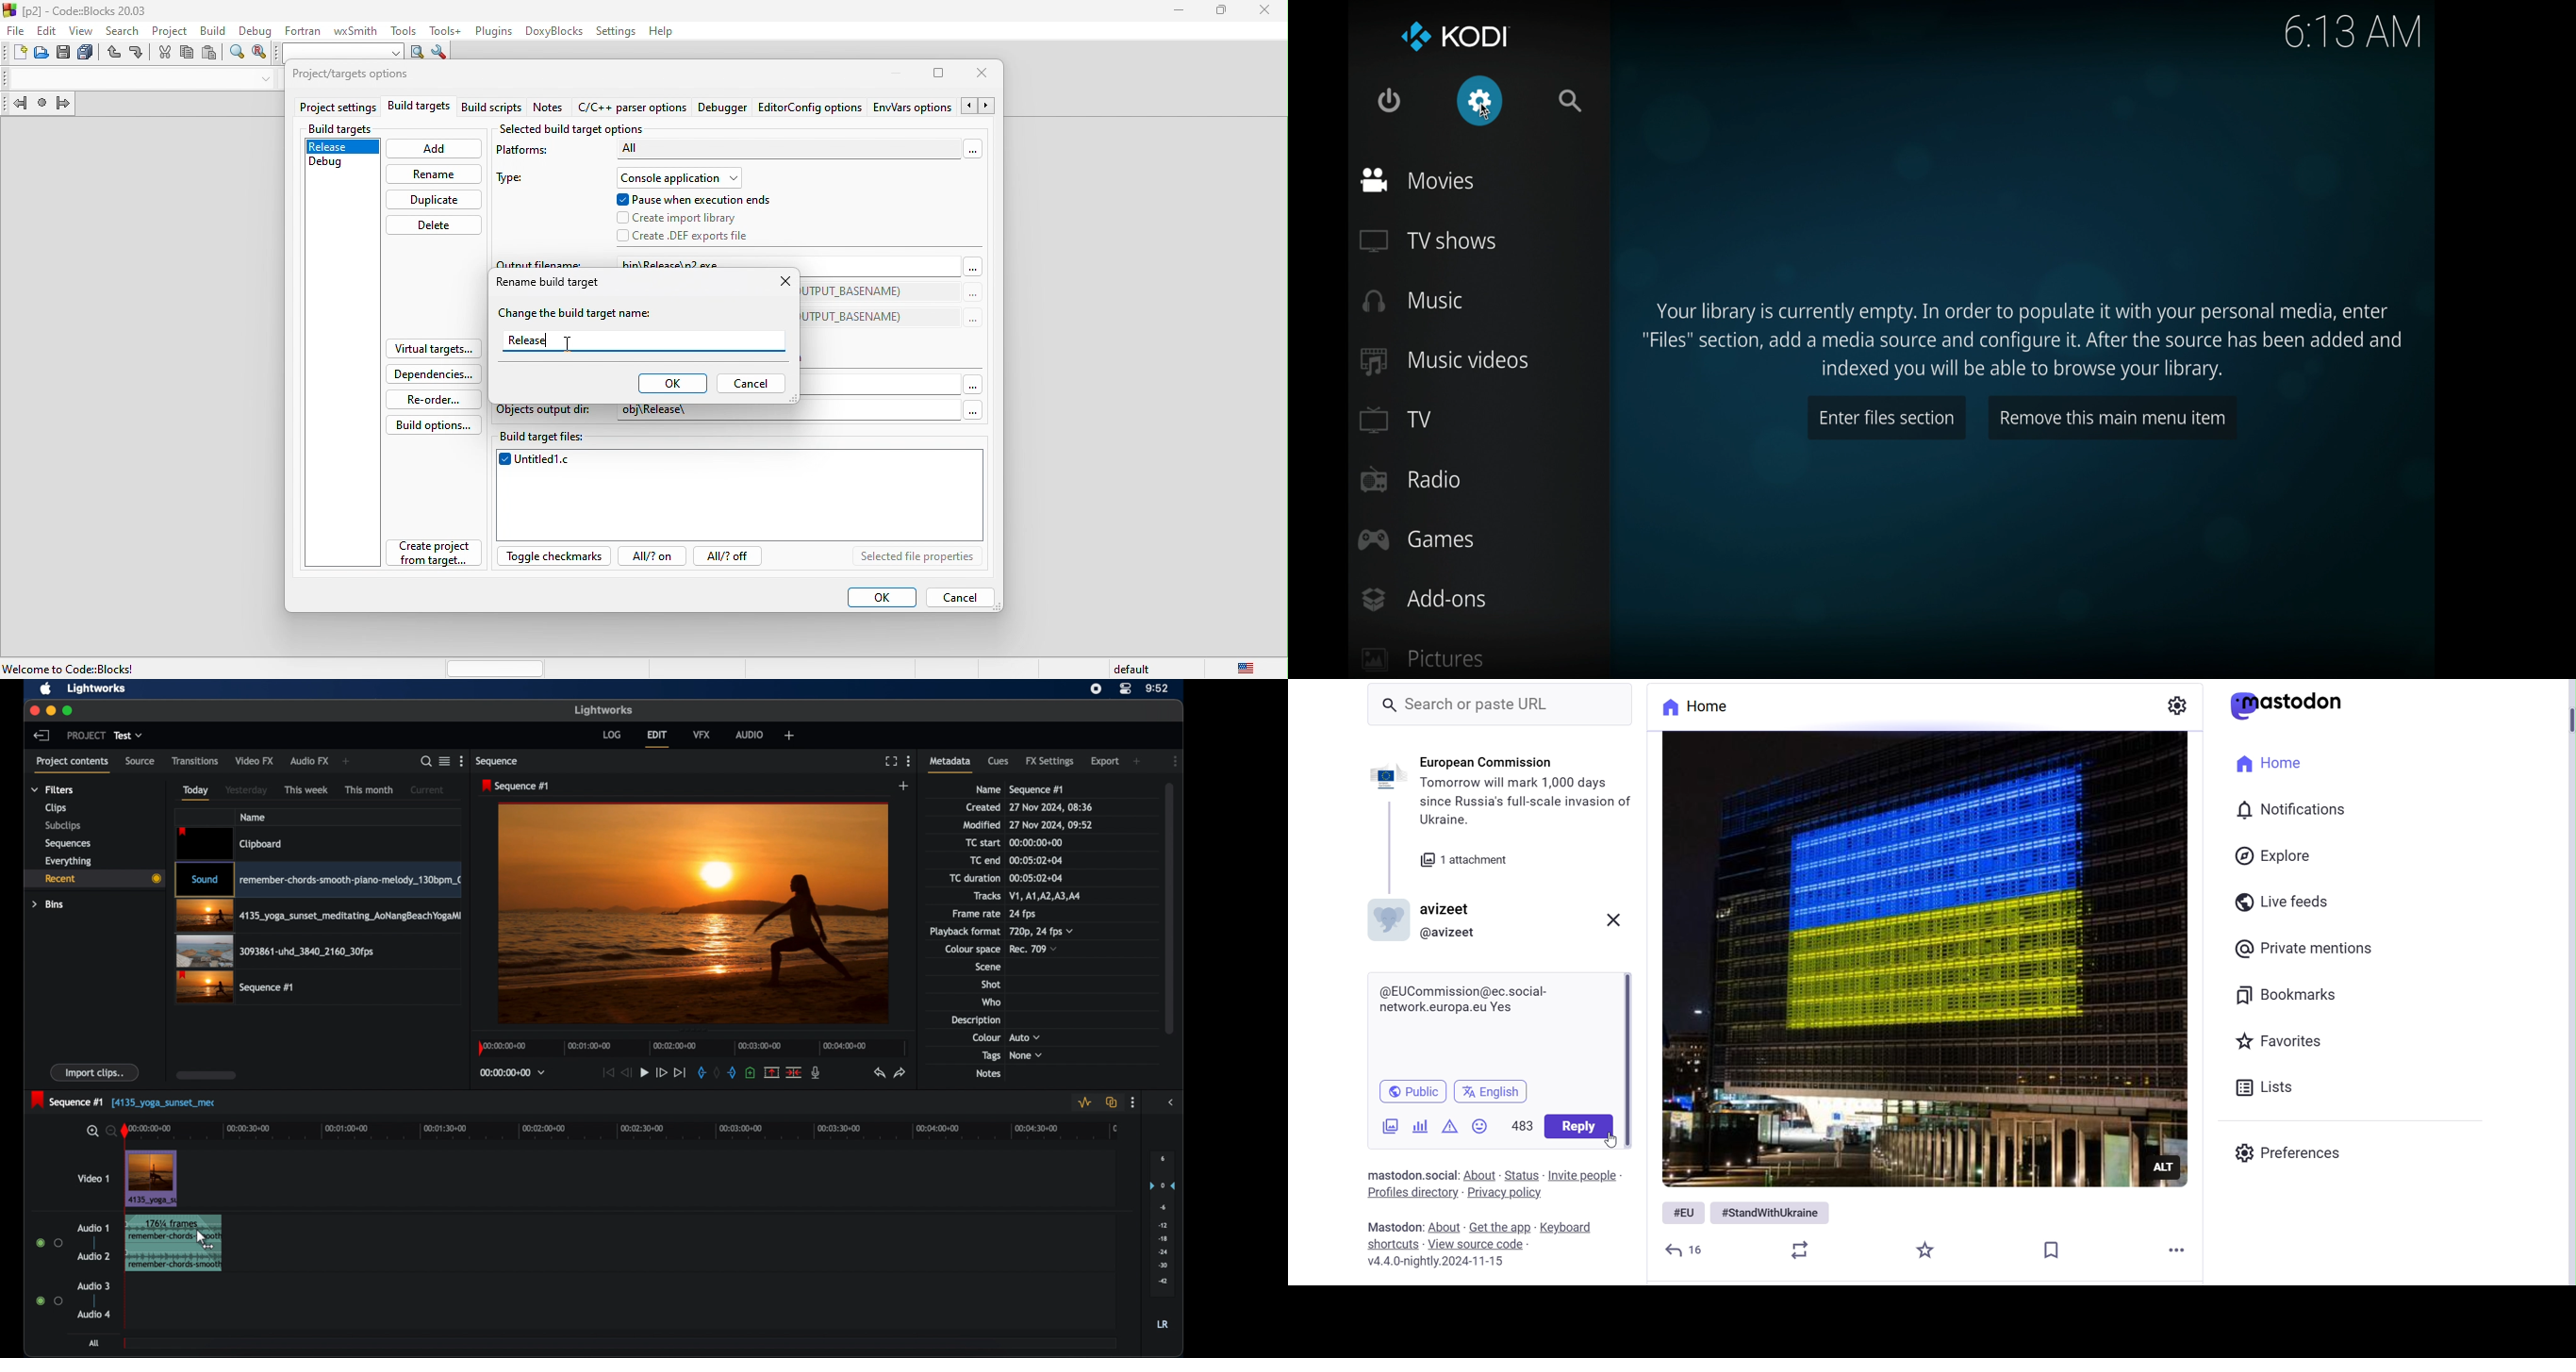  Describe the element at coordinates (435, 174) in the screenshot. I see `rename` at that location.